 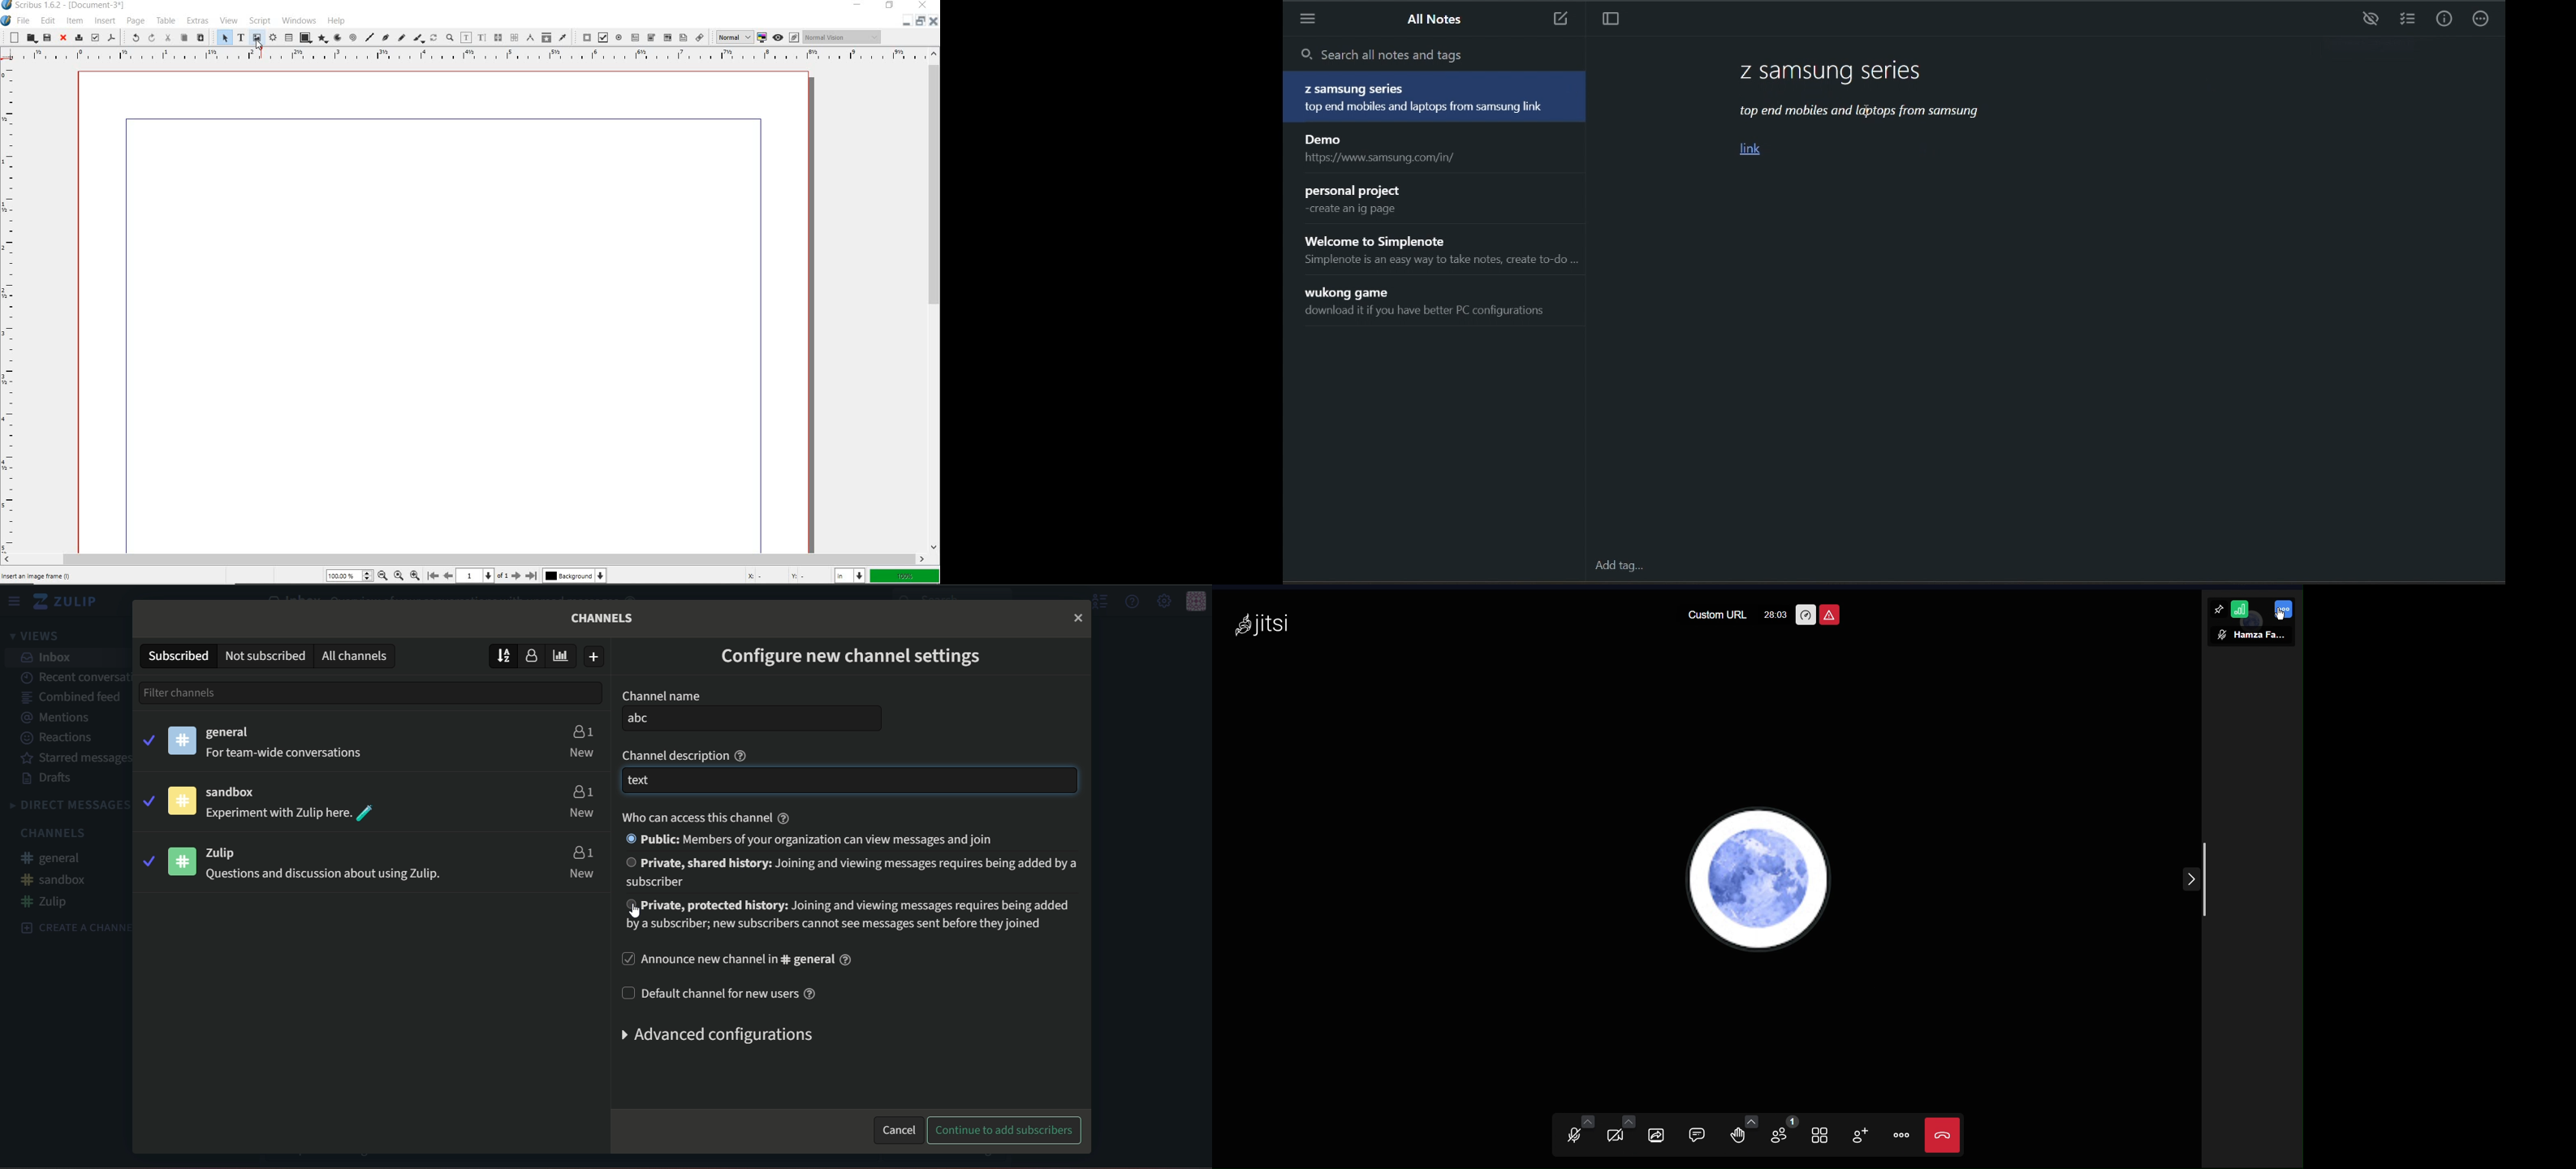 I want to click on add tag, so click(x=1625, y=565).